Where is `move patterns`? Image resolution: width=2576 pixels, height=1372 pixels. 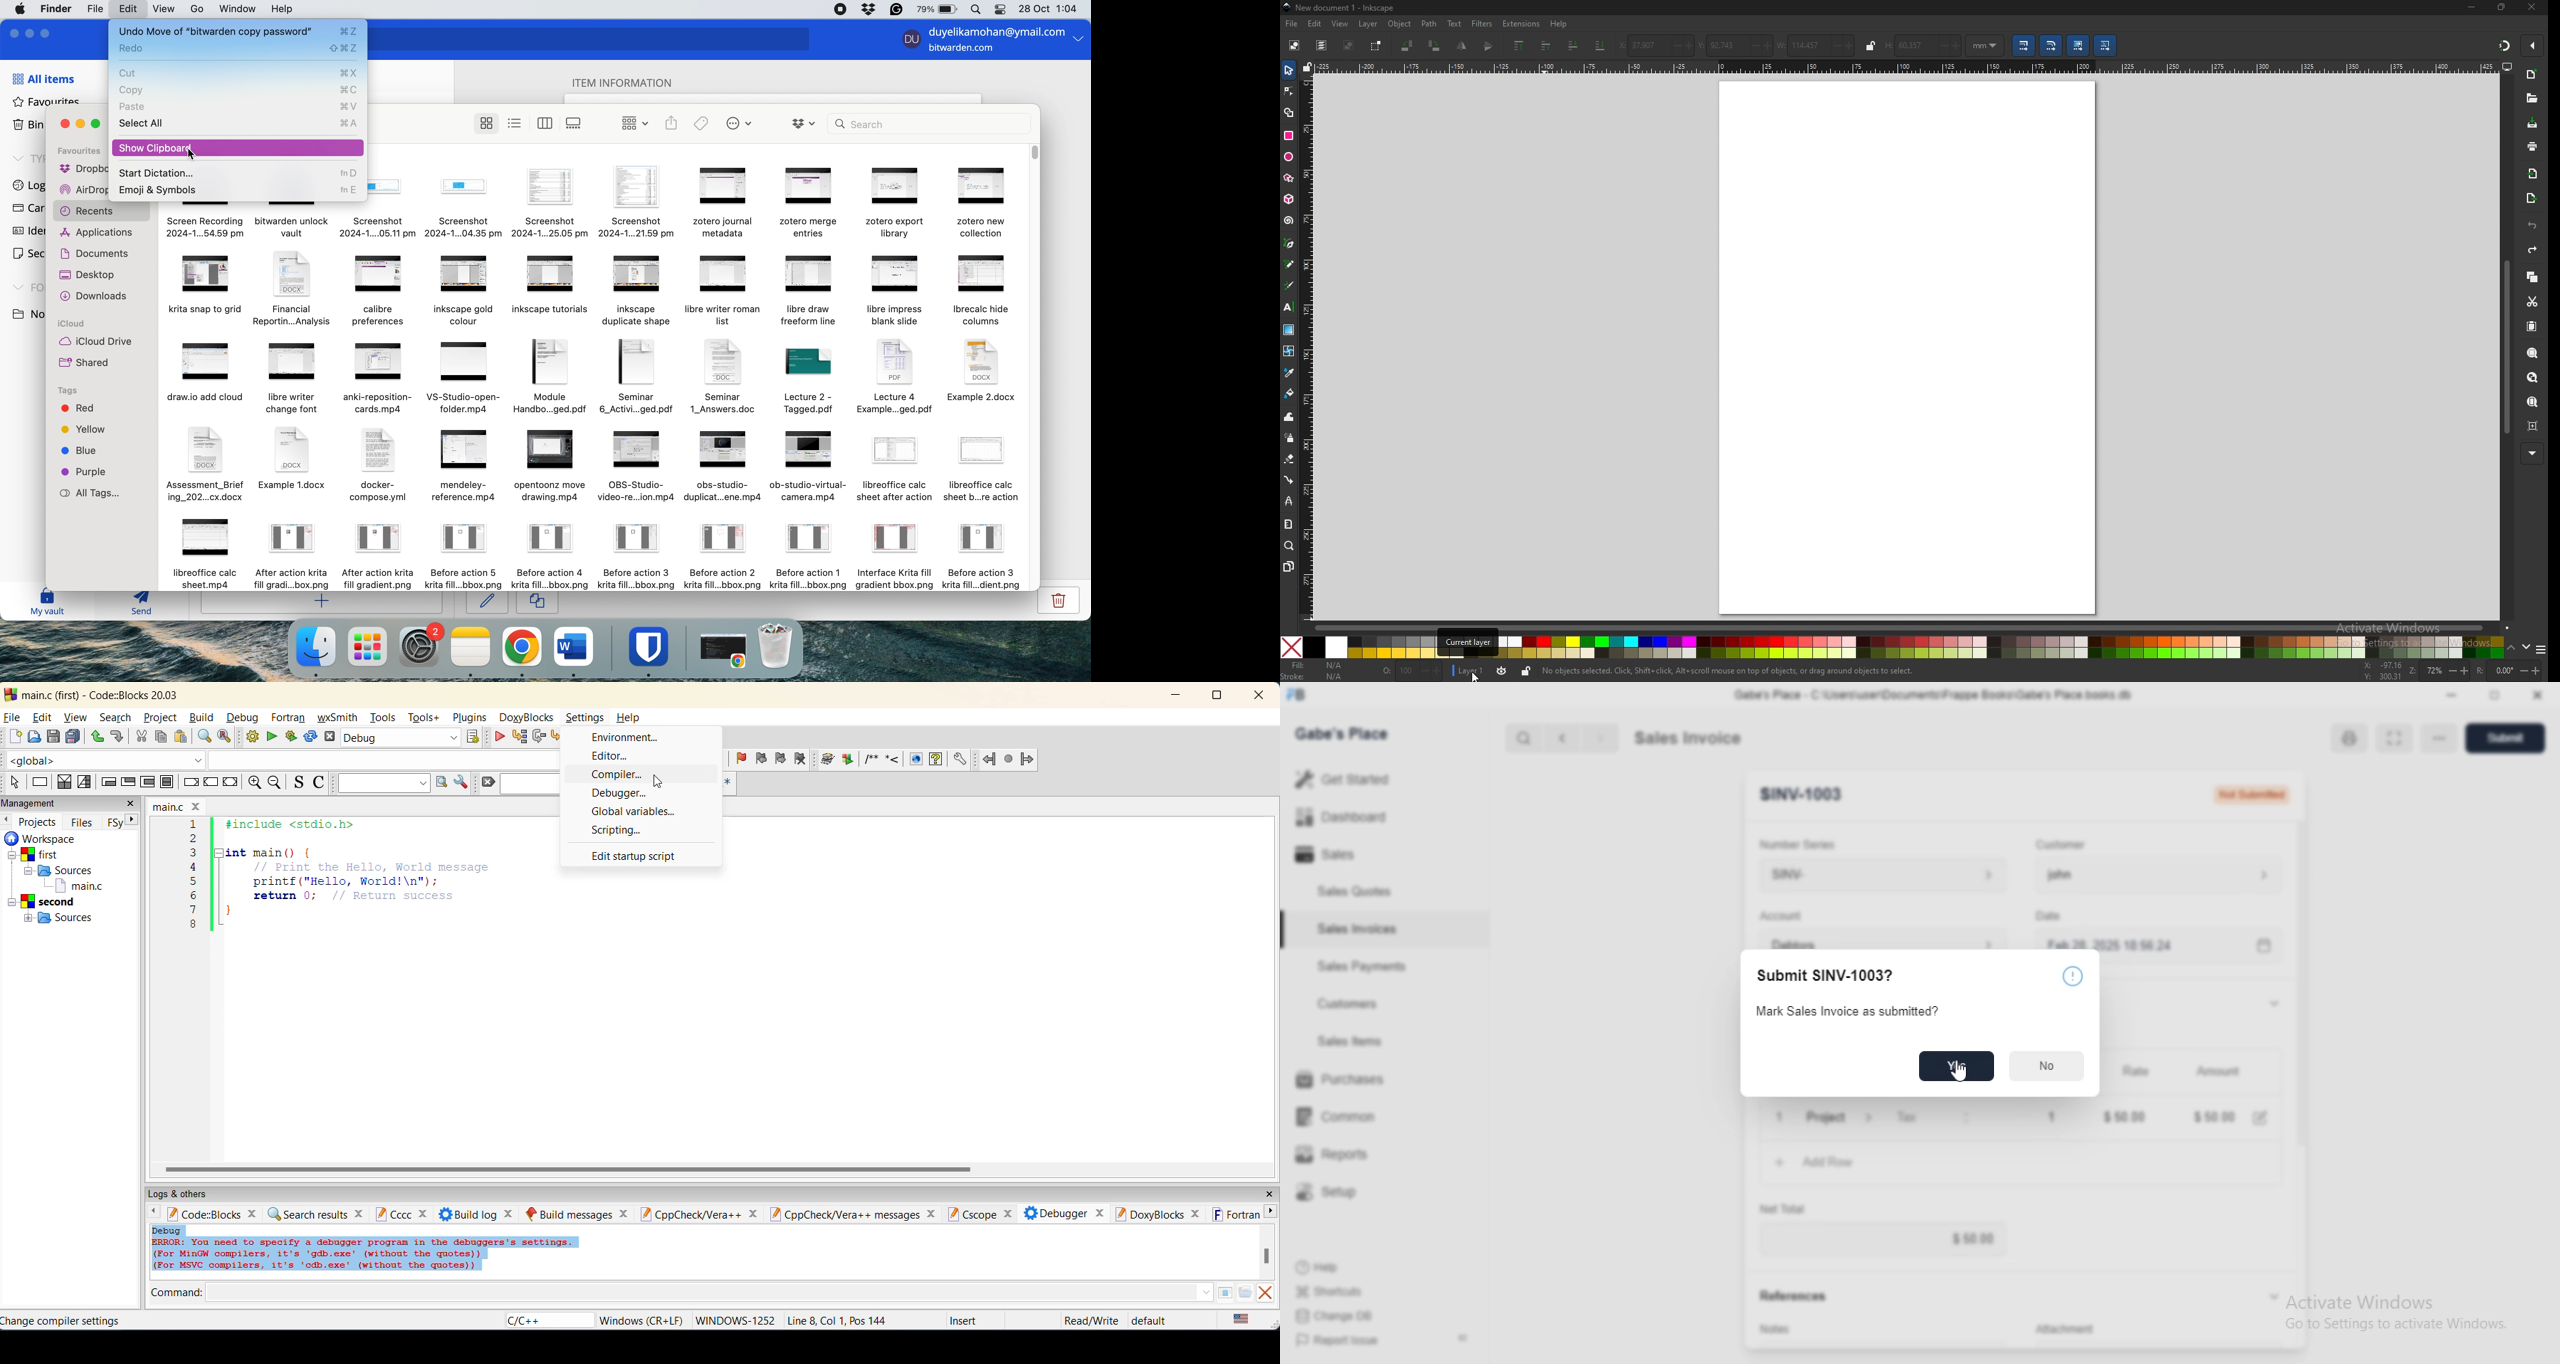
move patterns is located at coordinates (2106, 46).